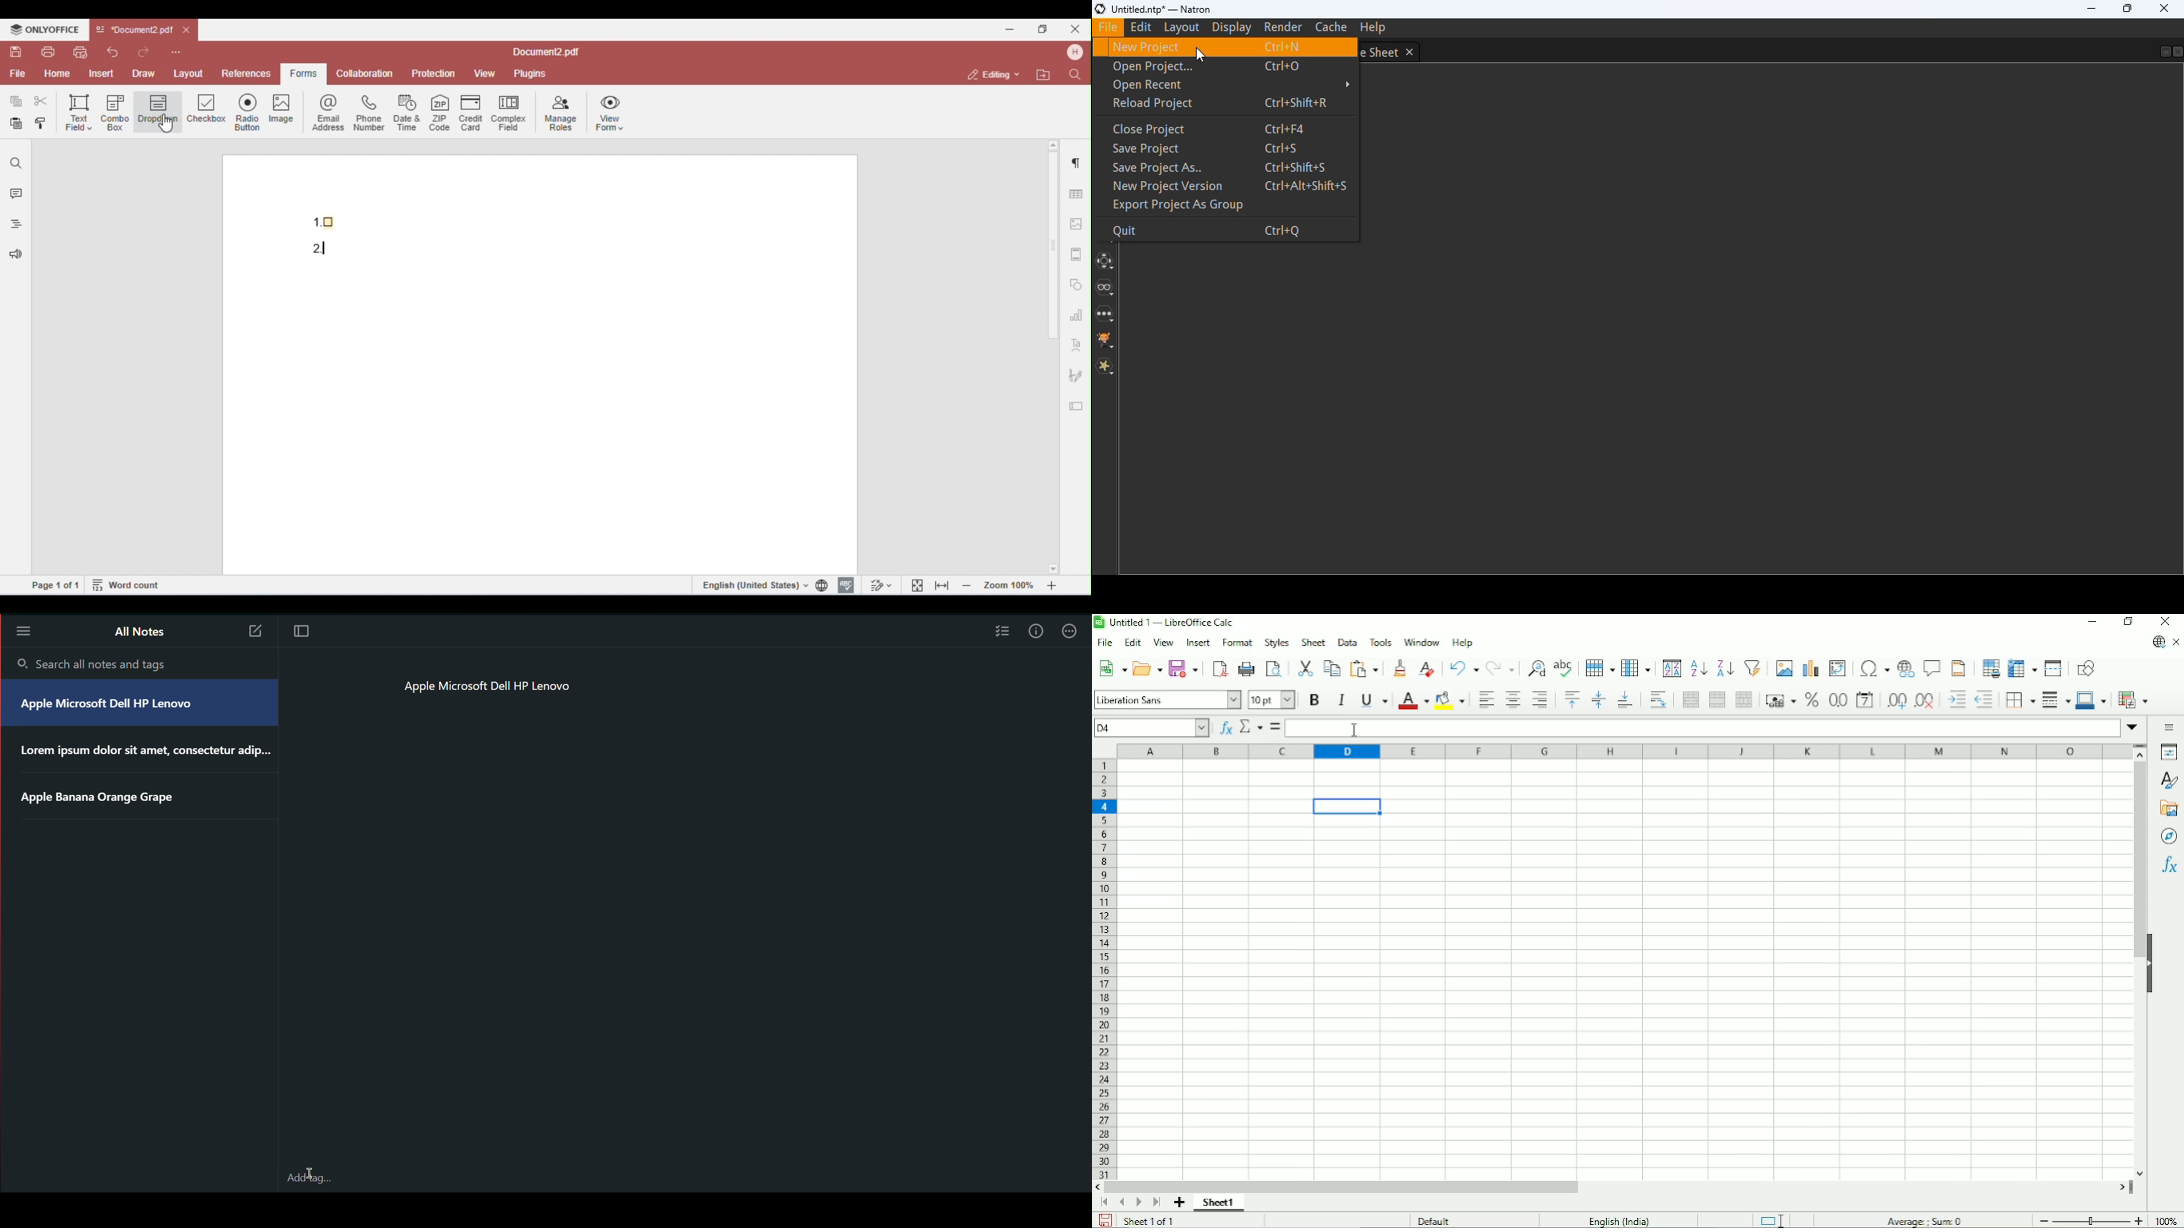  I want to click on Border color, so click(2093, 701).